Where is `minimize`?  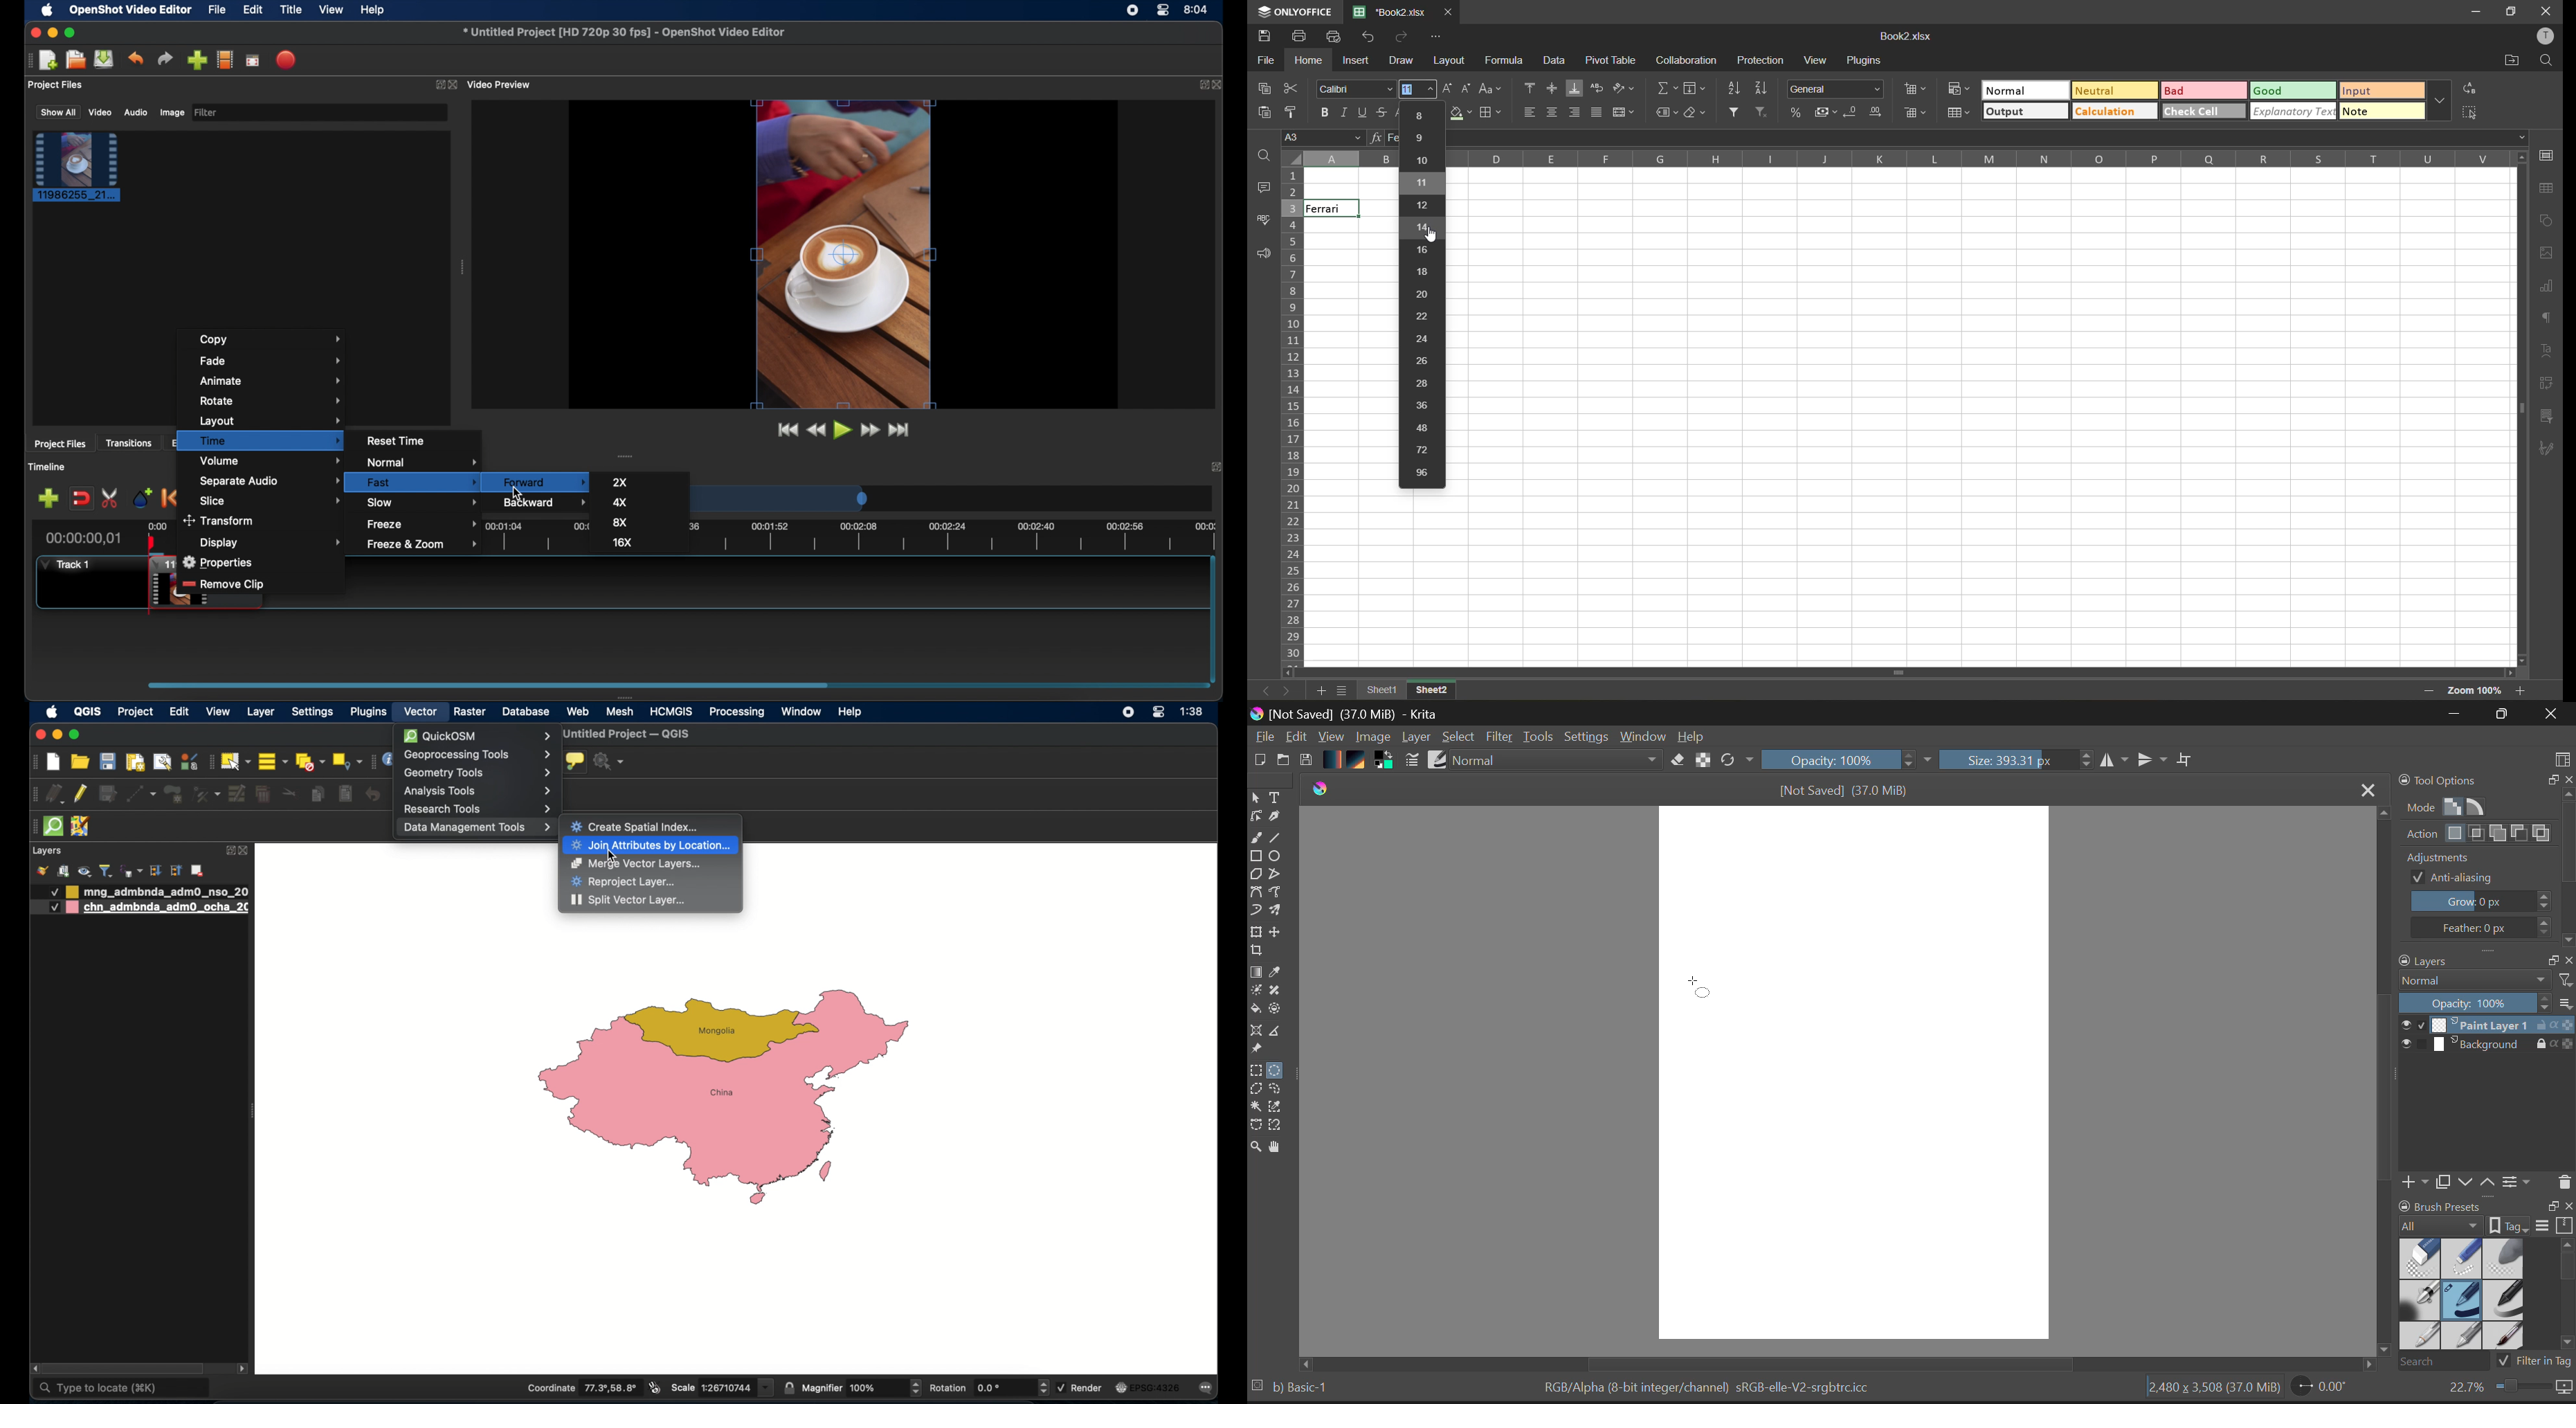 minimize is located at coordinates (2478, 10).